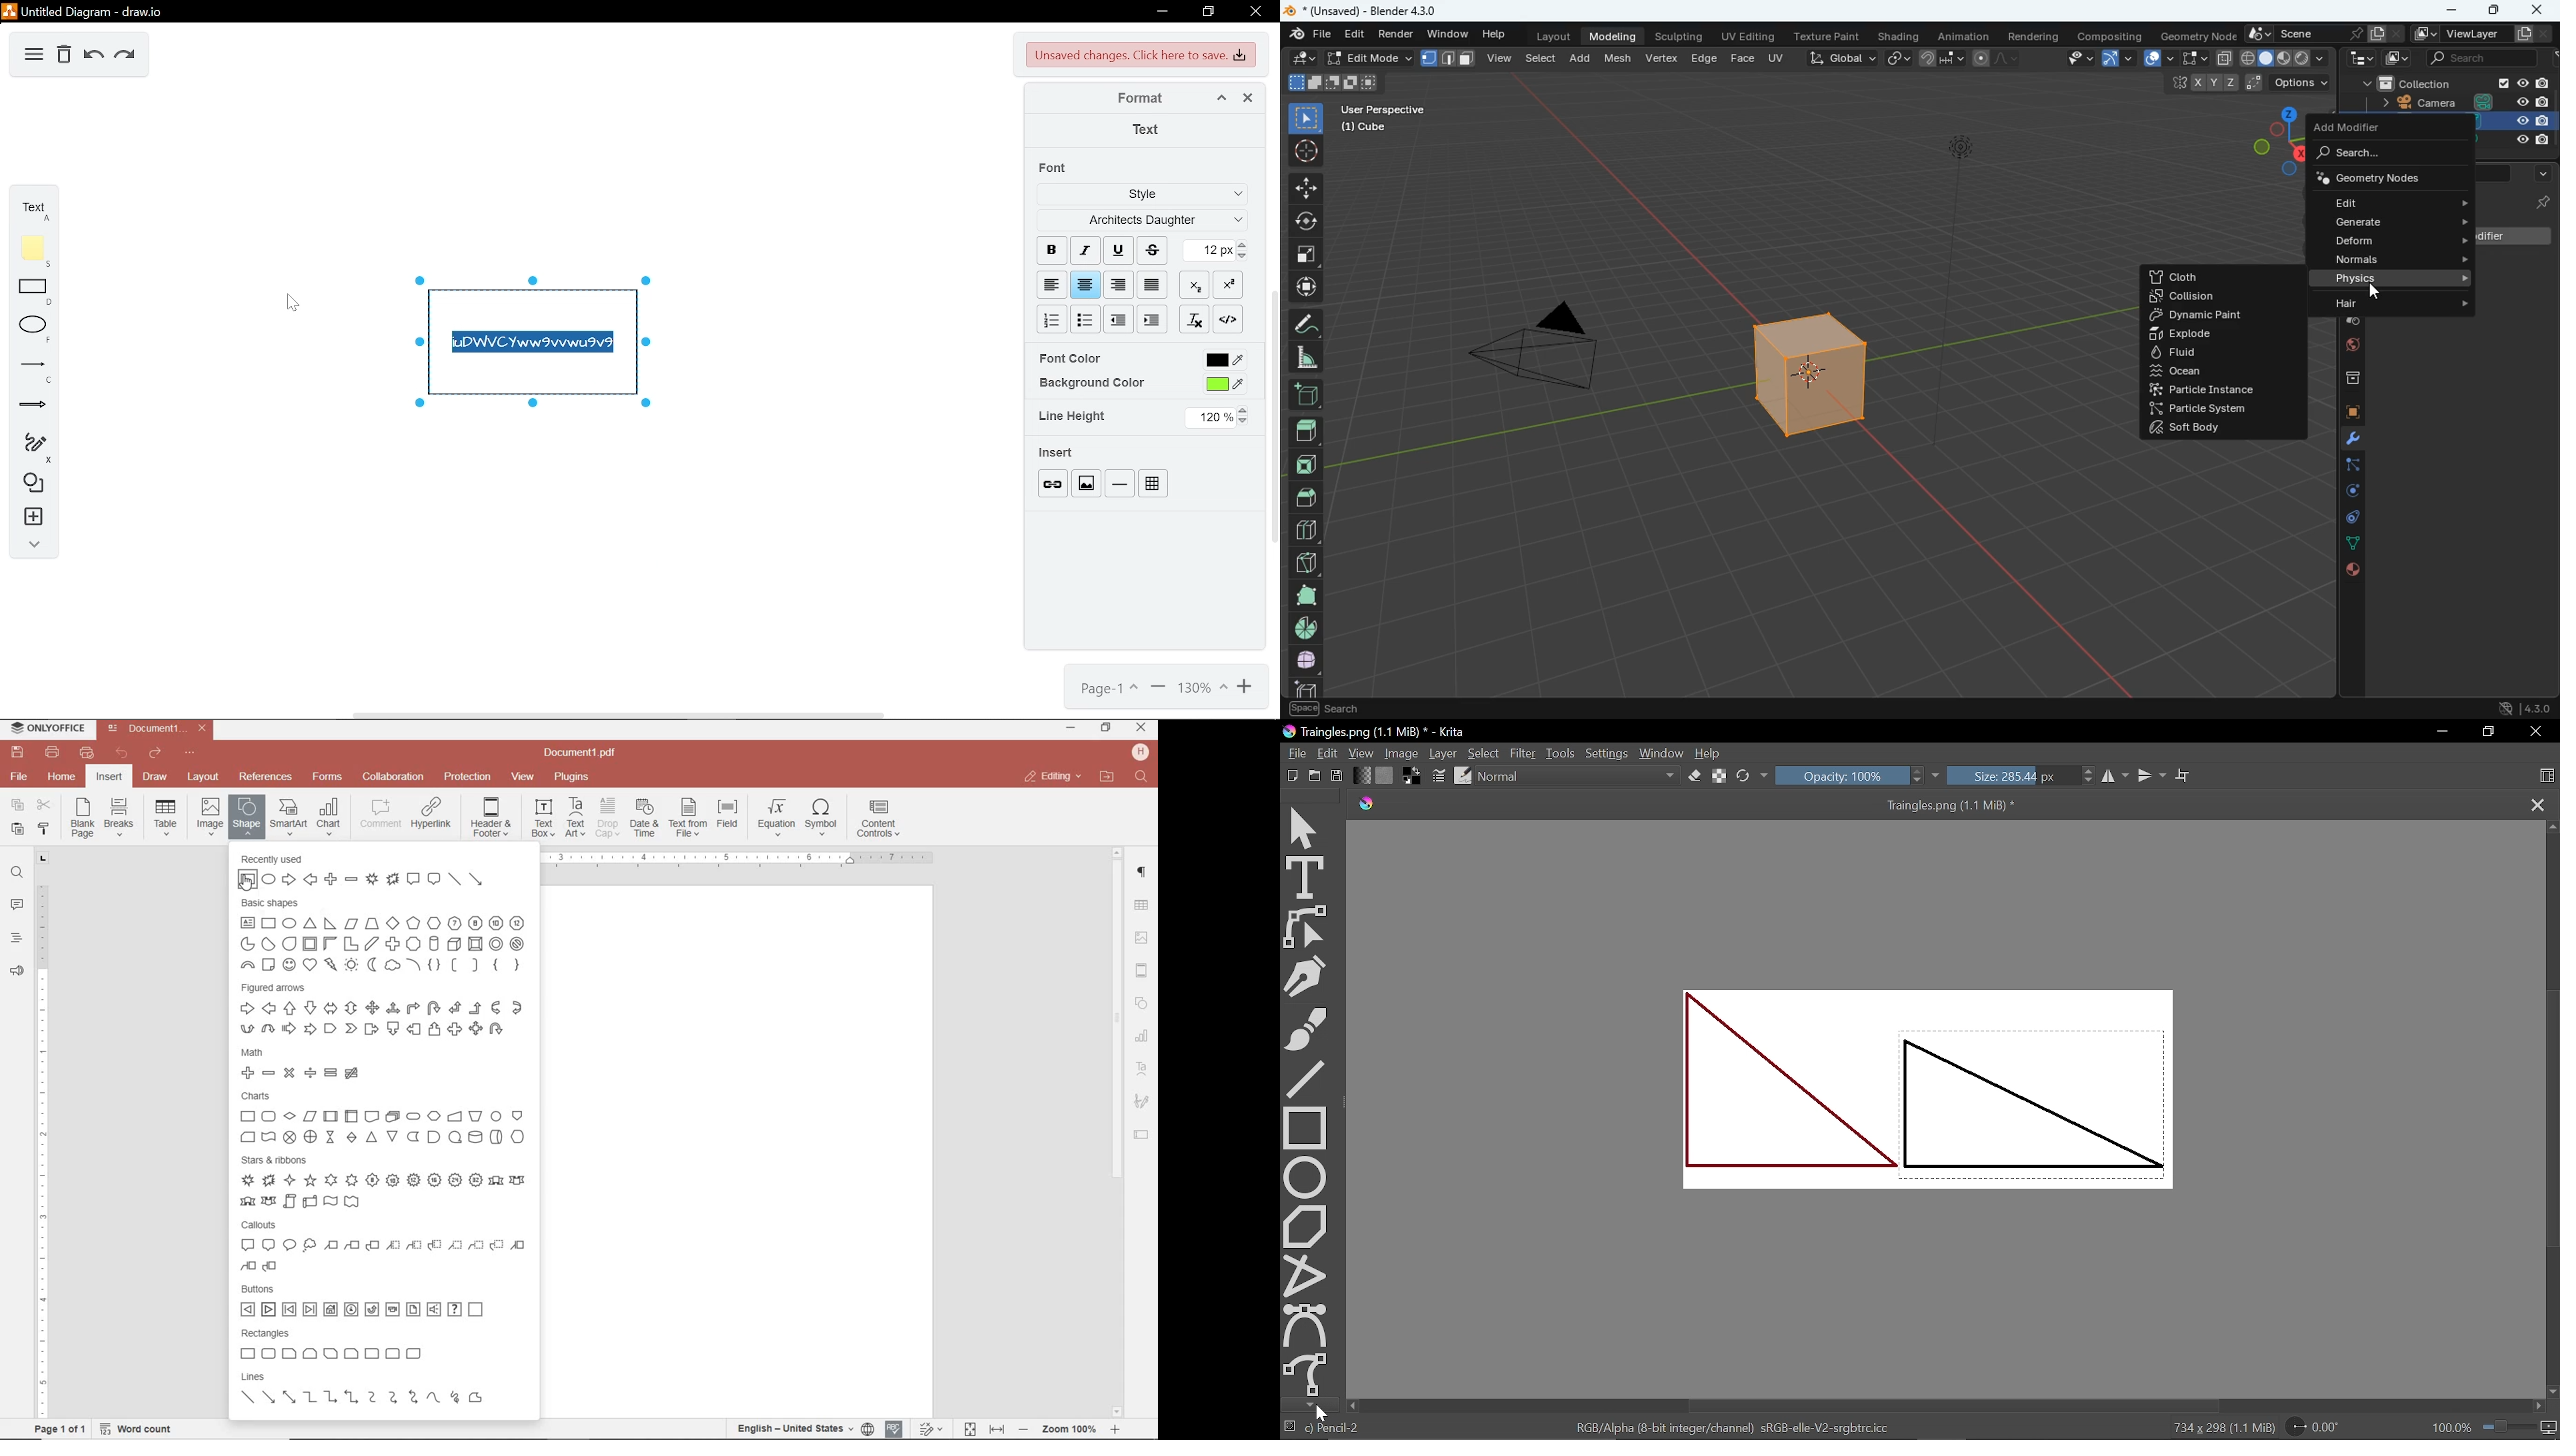 Image resolution: width=2576 pixels, height=1456 pixels. What do you see at coordinates (608, 818) in the screenshot?
I see `DROP CAP` at bounding box center [608, 818].